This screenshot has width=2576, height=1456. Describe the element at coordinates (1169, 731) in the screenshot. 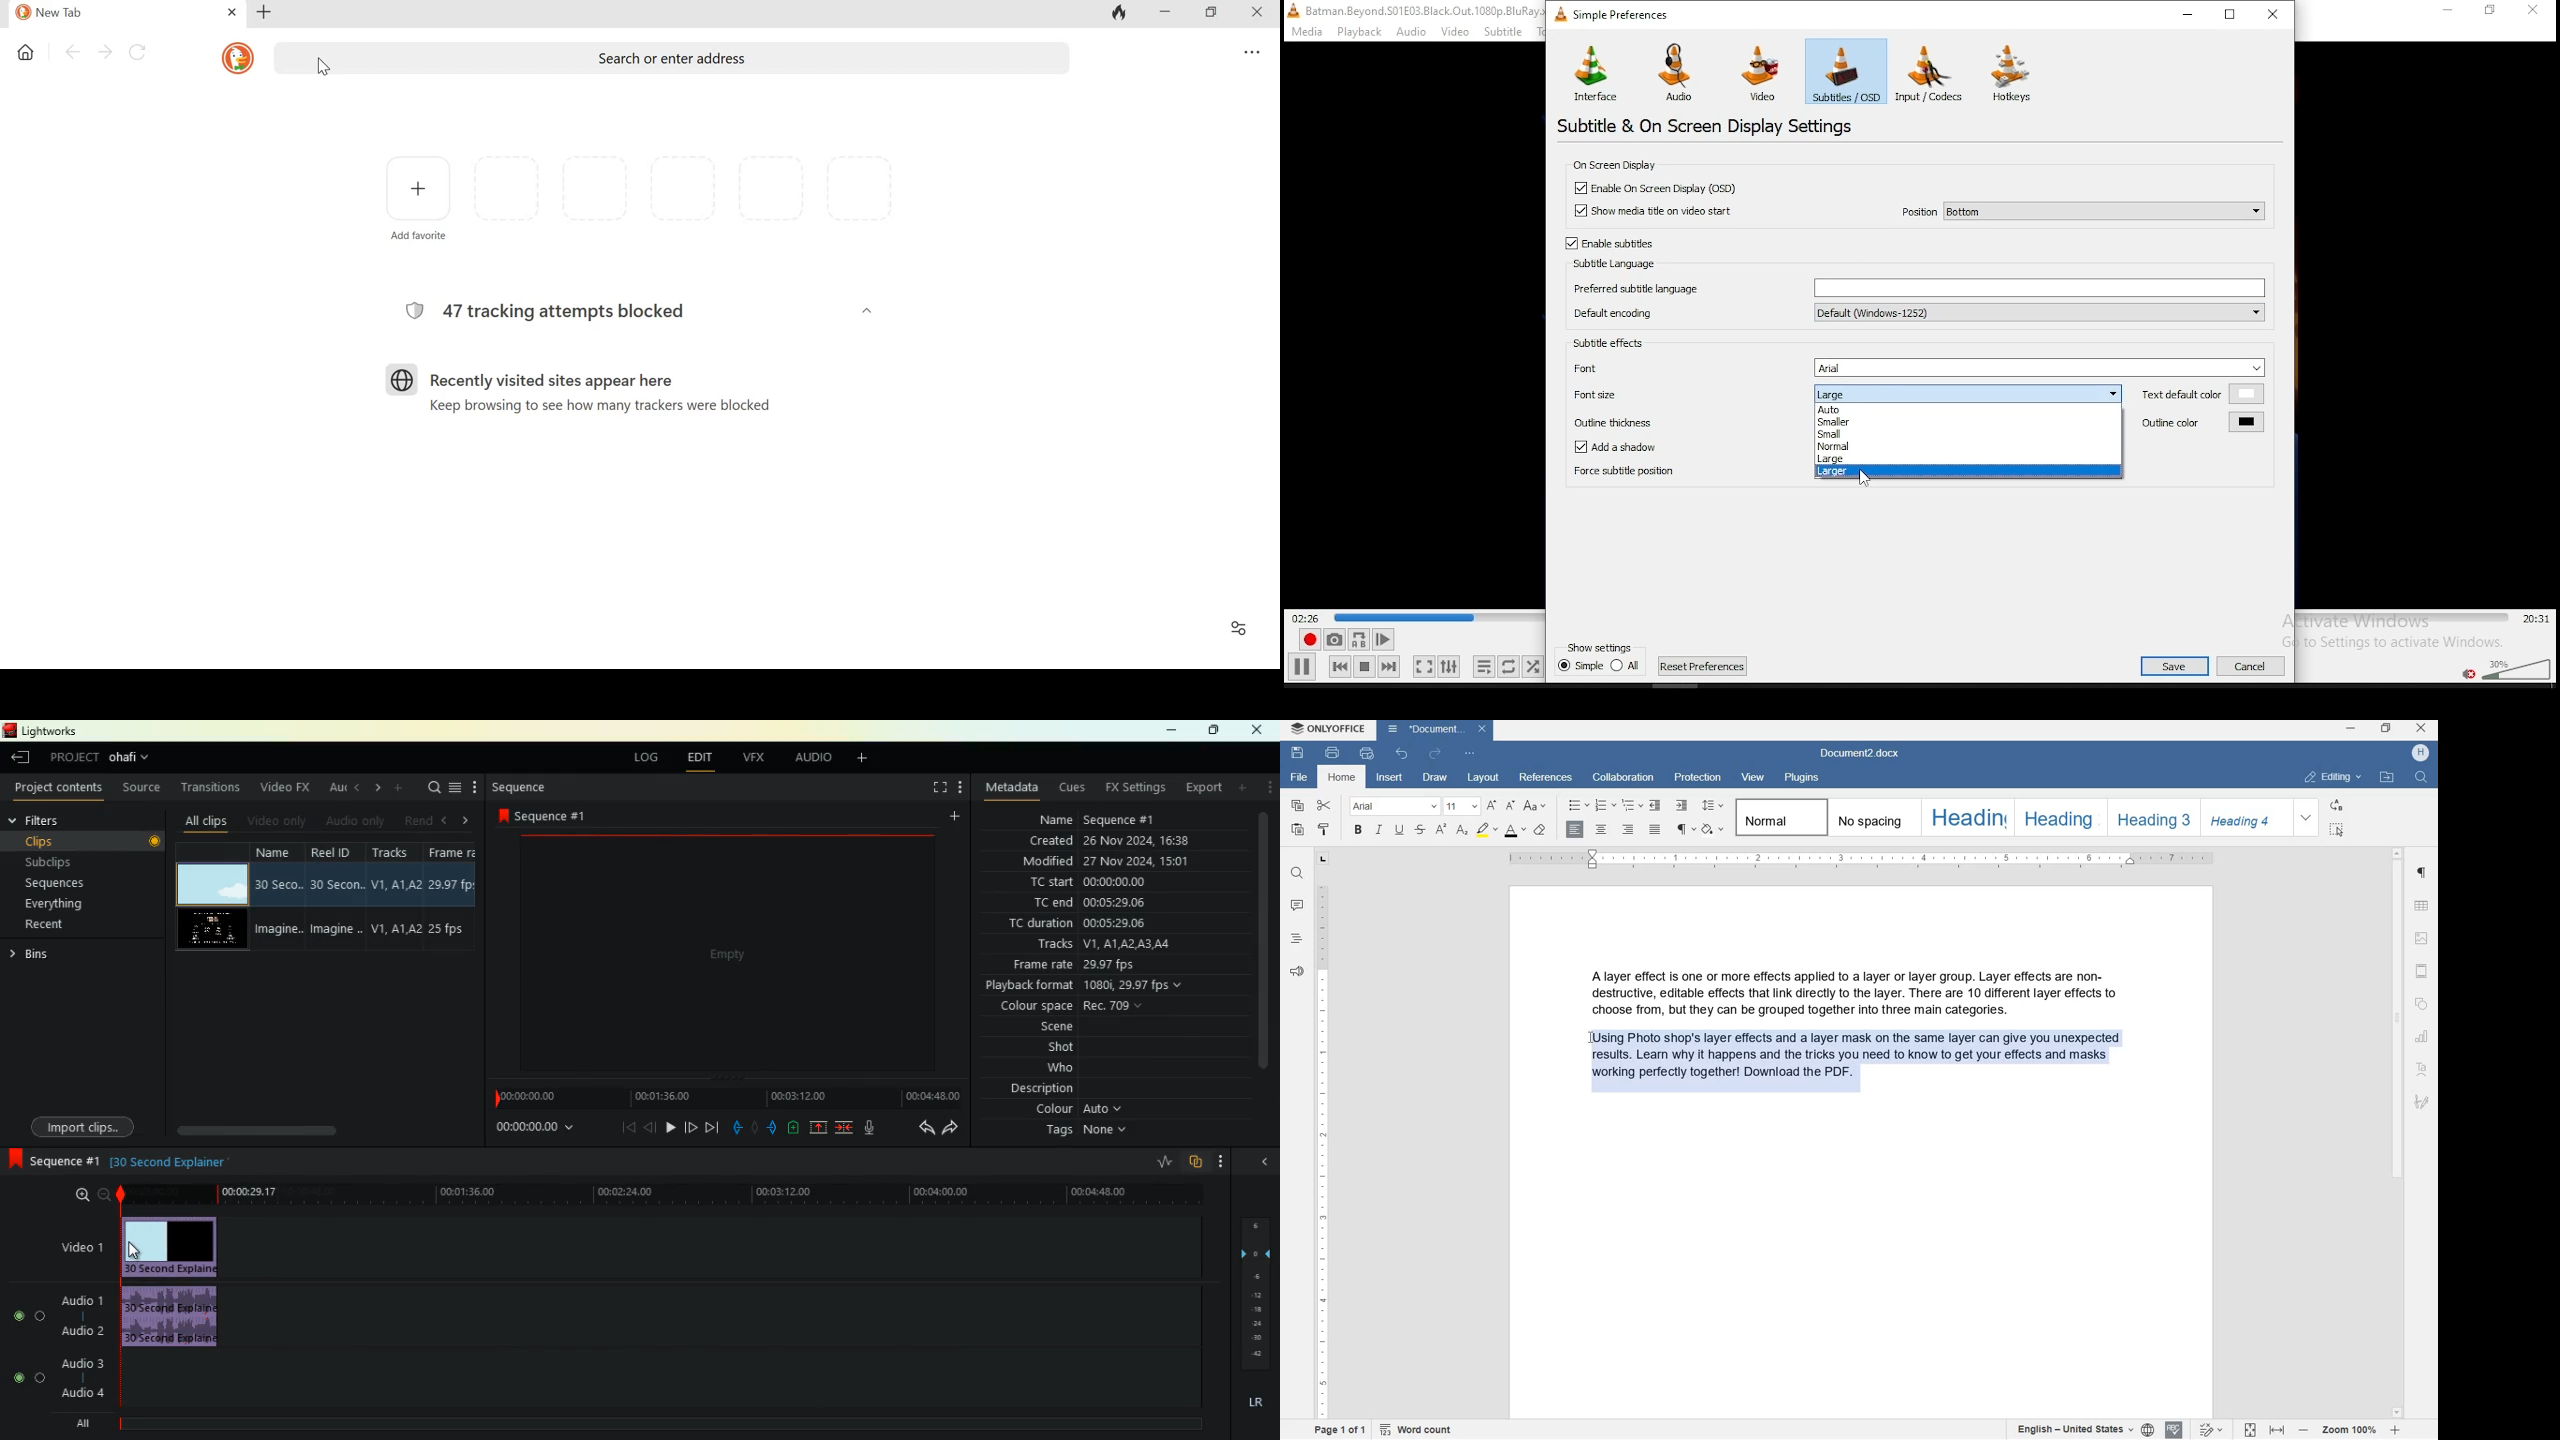

I see `minimize` at that location.